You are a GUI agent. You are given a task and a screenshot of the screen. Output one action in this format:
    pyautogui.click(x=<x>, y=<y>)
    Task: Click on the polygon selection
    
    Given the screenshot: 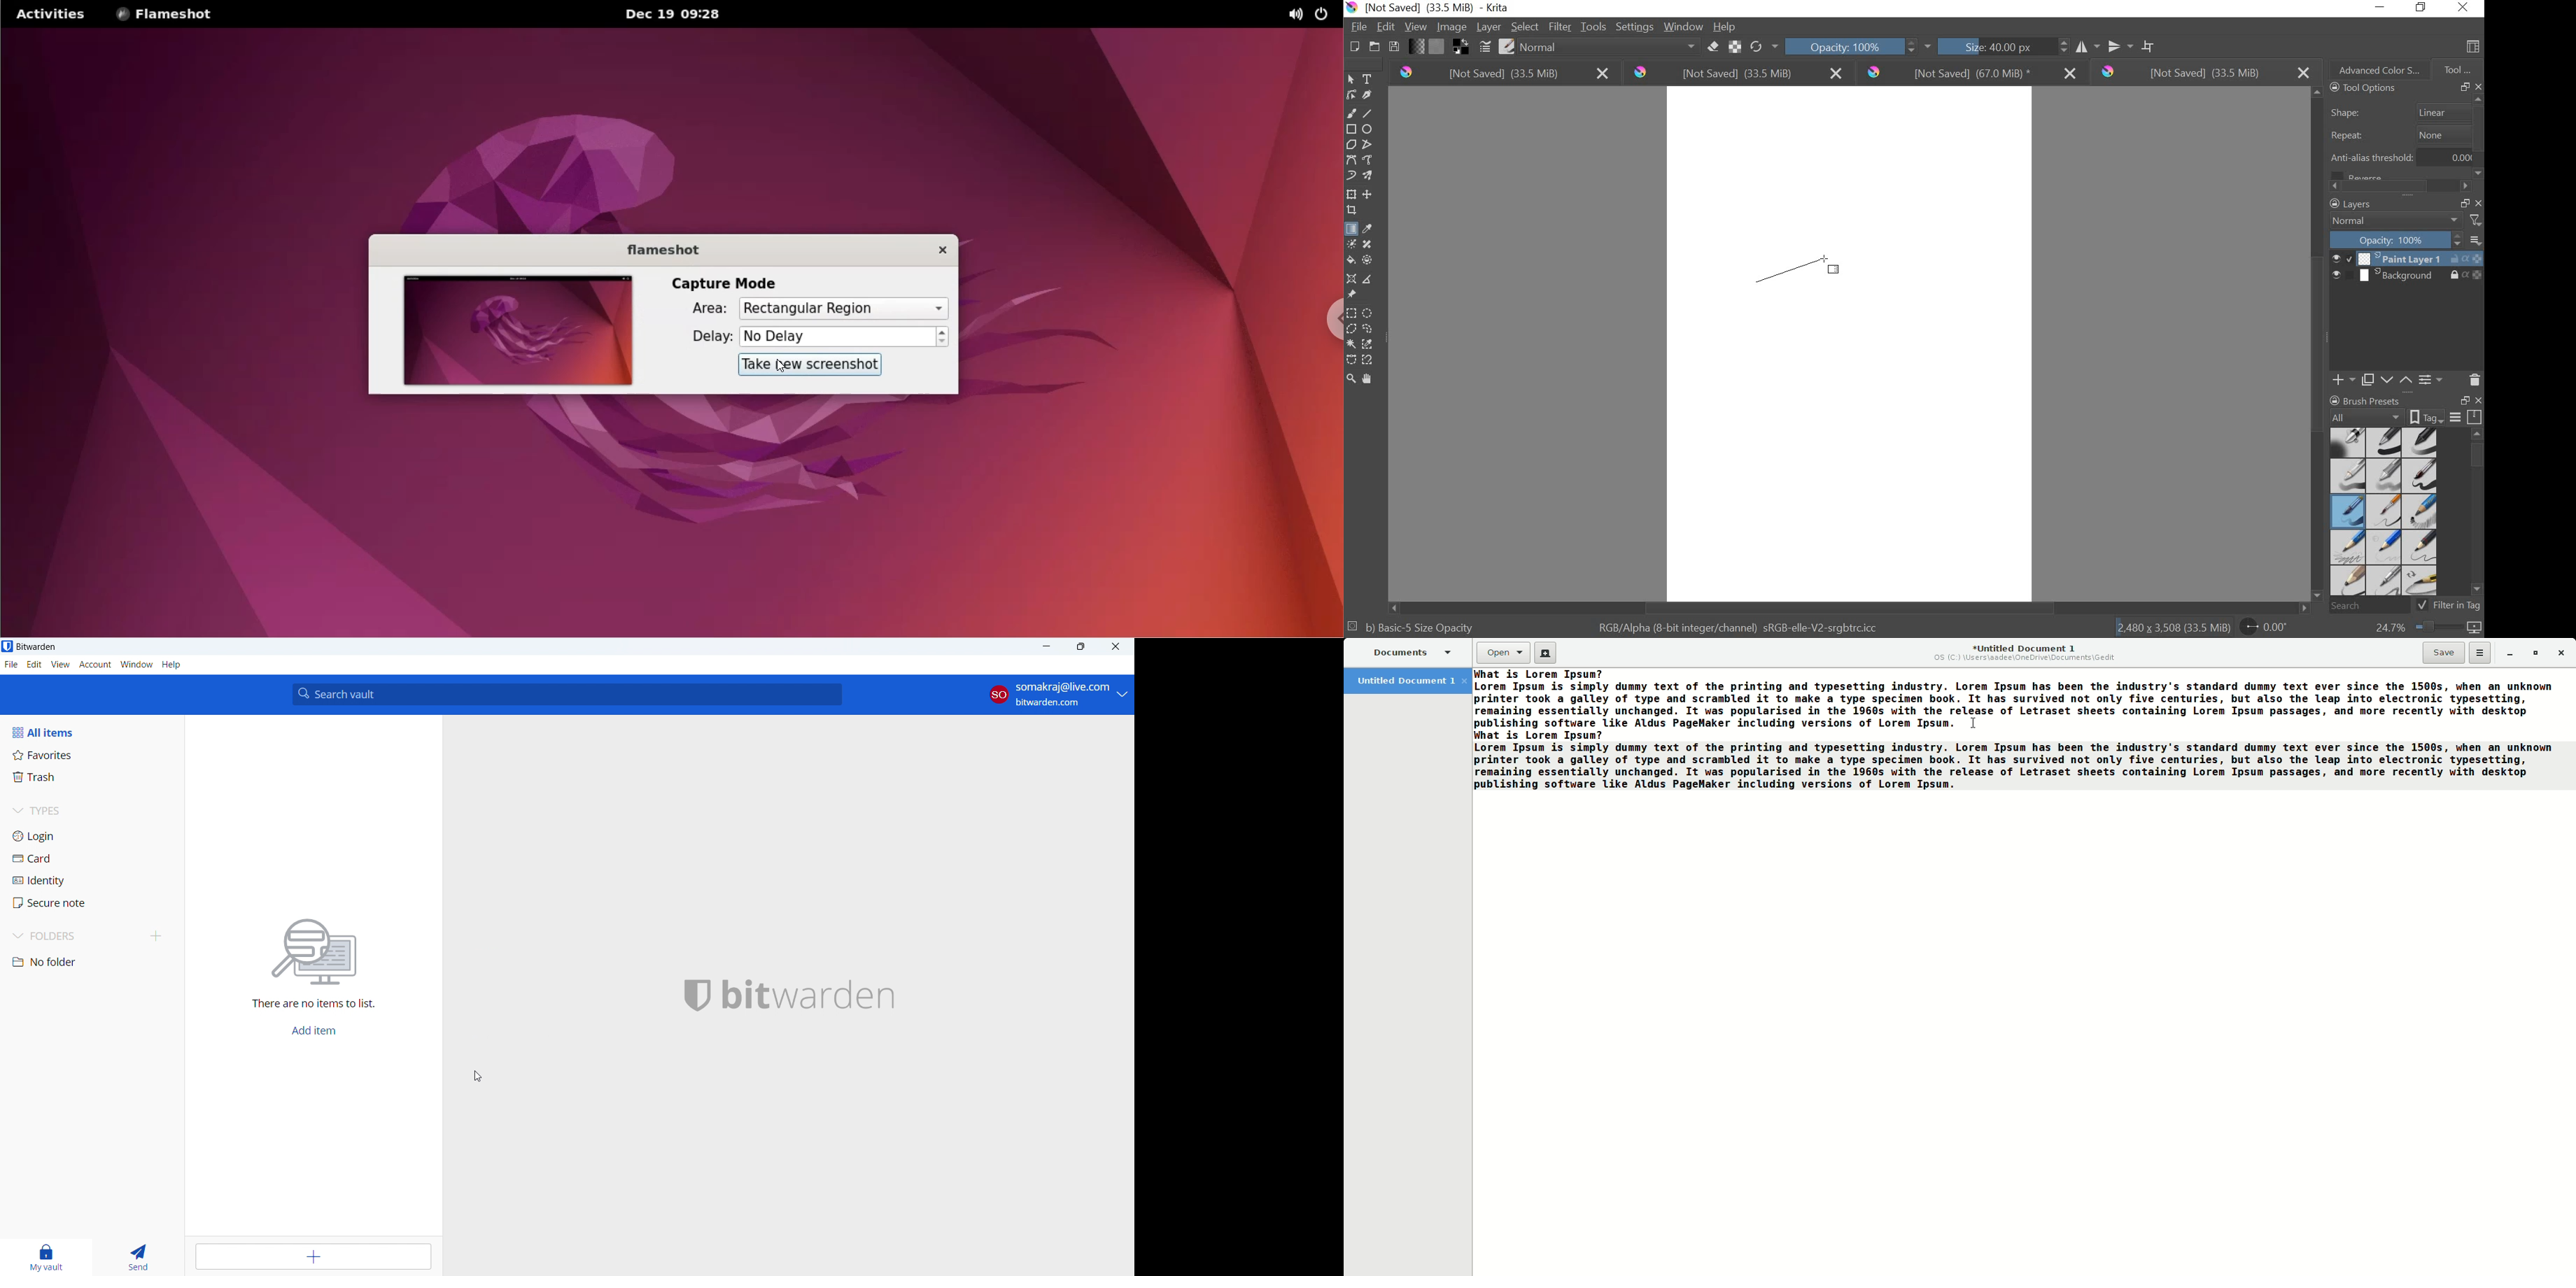 What is the action you would take?
    pyautogui.click(x=1351, y=329)
    